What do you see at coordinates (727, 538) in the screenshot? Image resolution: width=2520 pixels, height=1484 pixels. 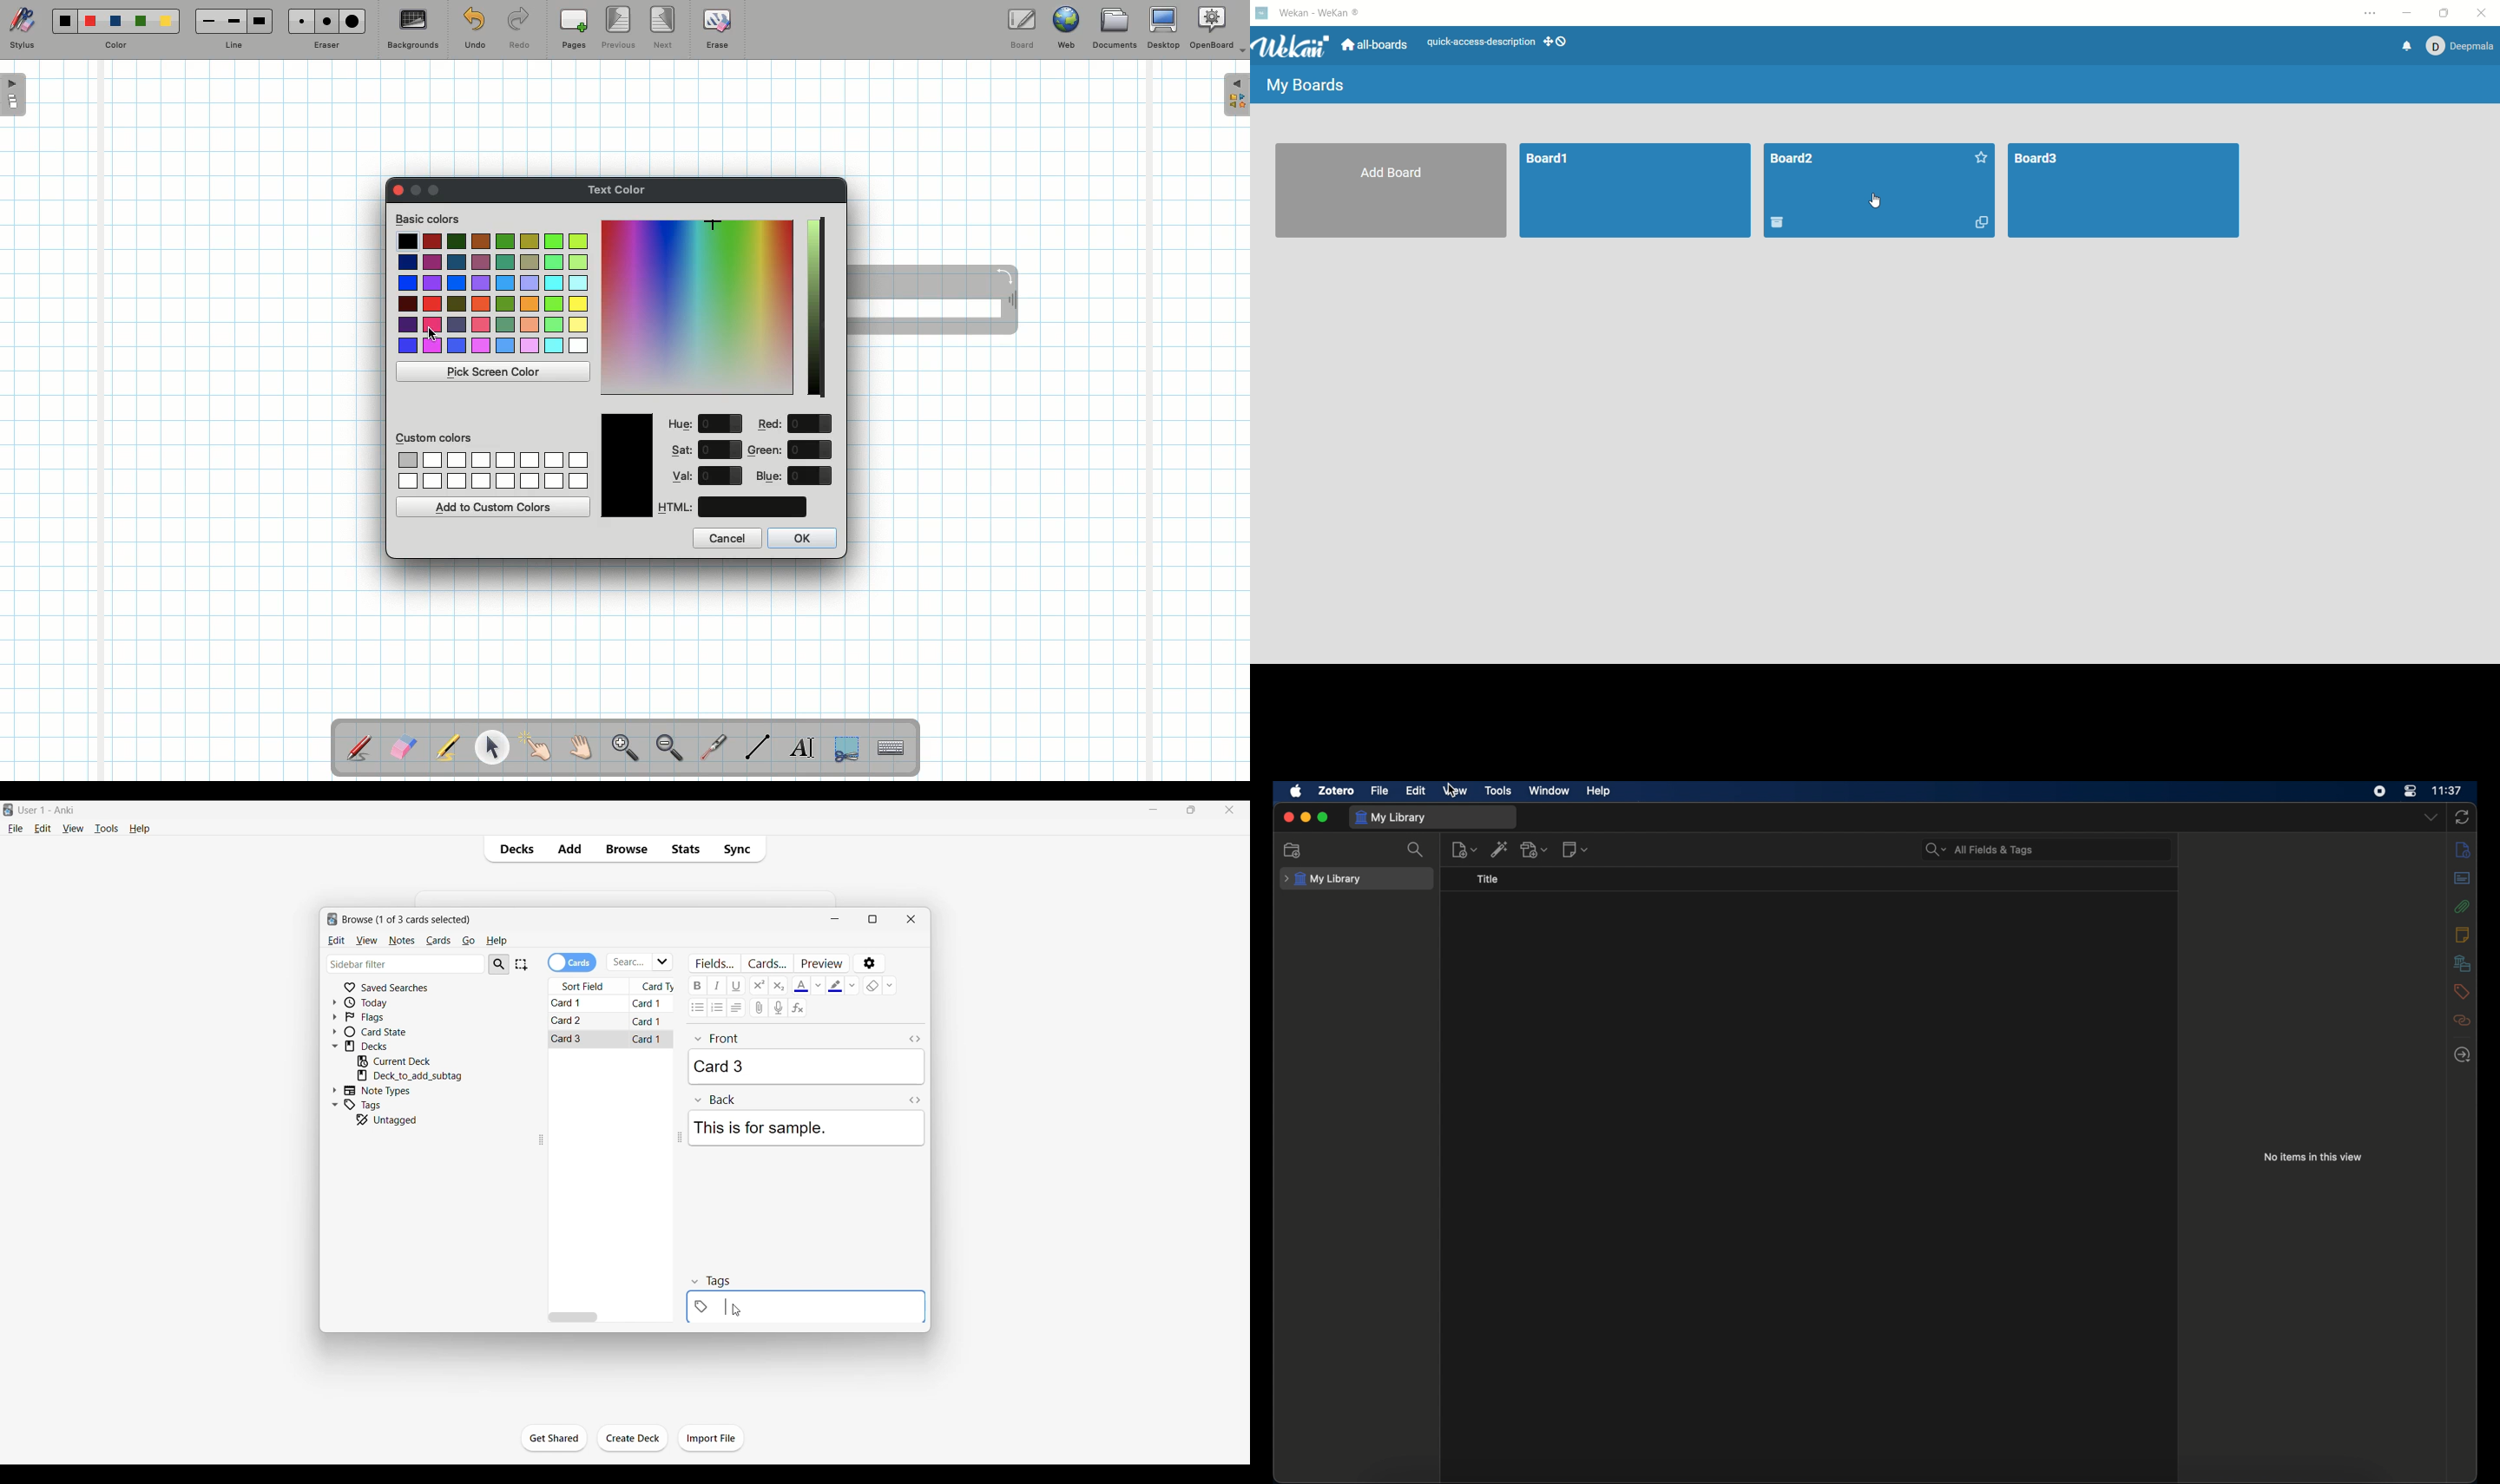 I see `Cancel` at bounding box center [727, 538].